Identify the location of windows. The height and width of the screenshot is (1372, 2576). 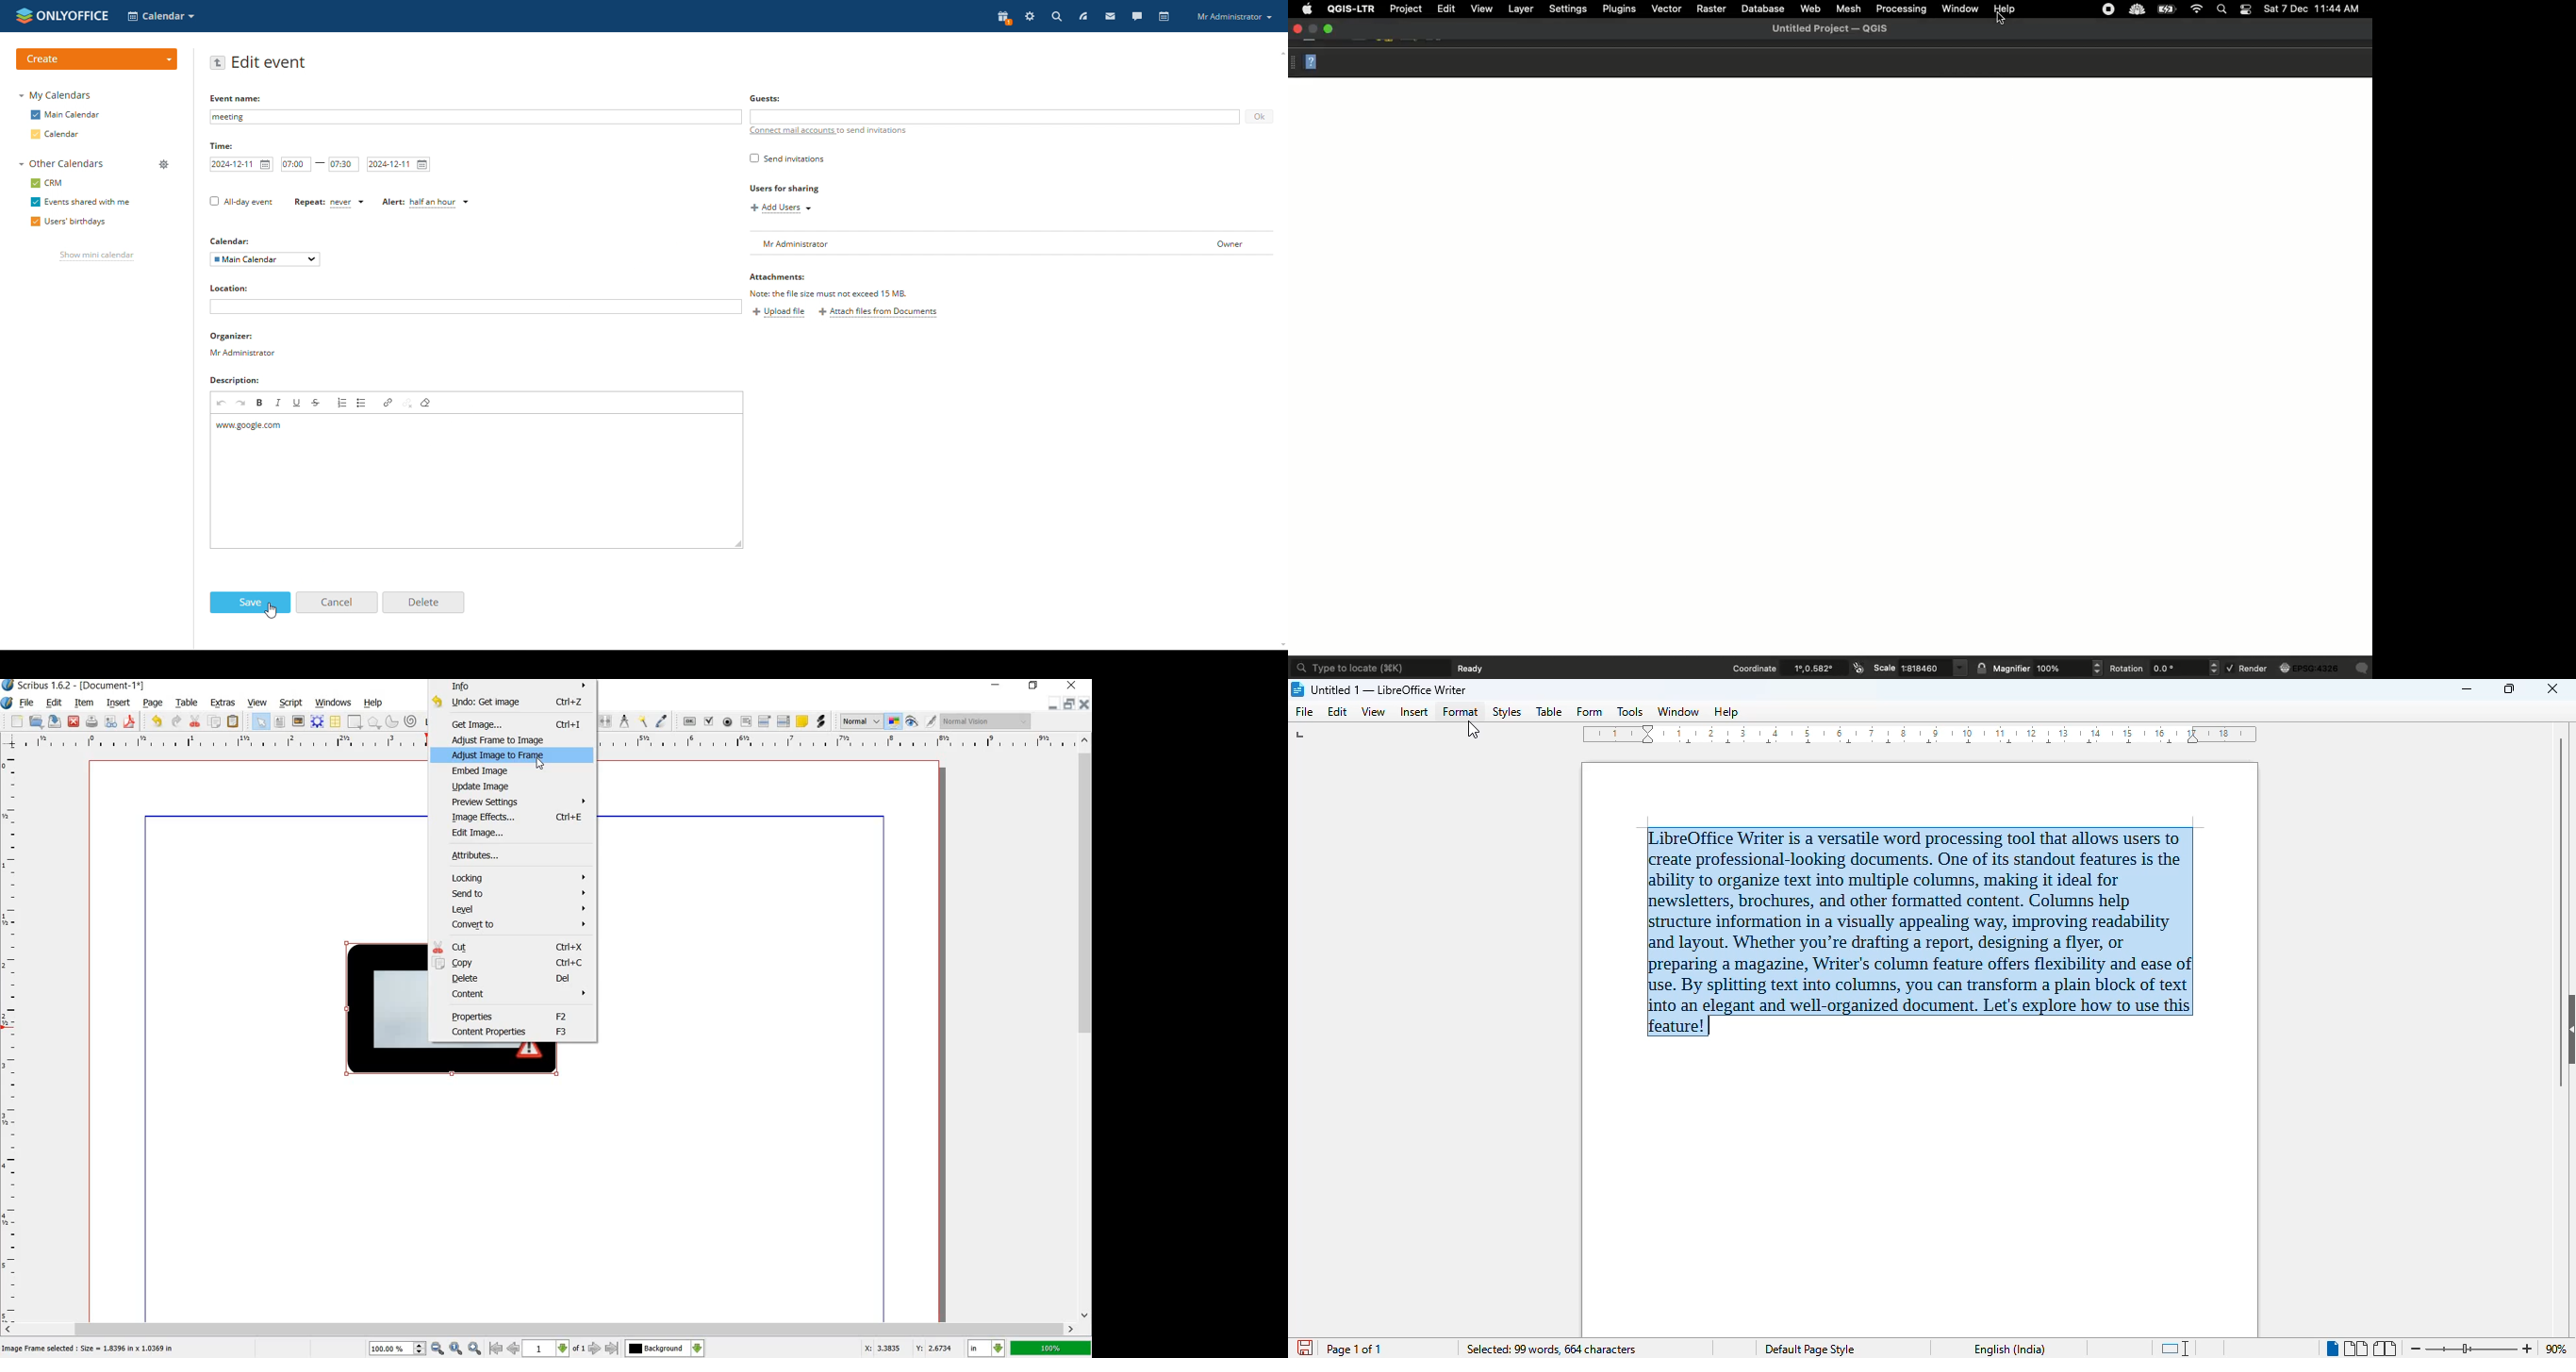
(332, 701).